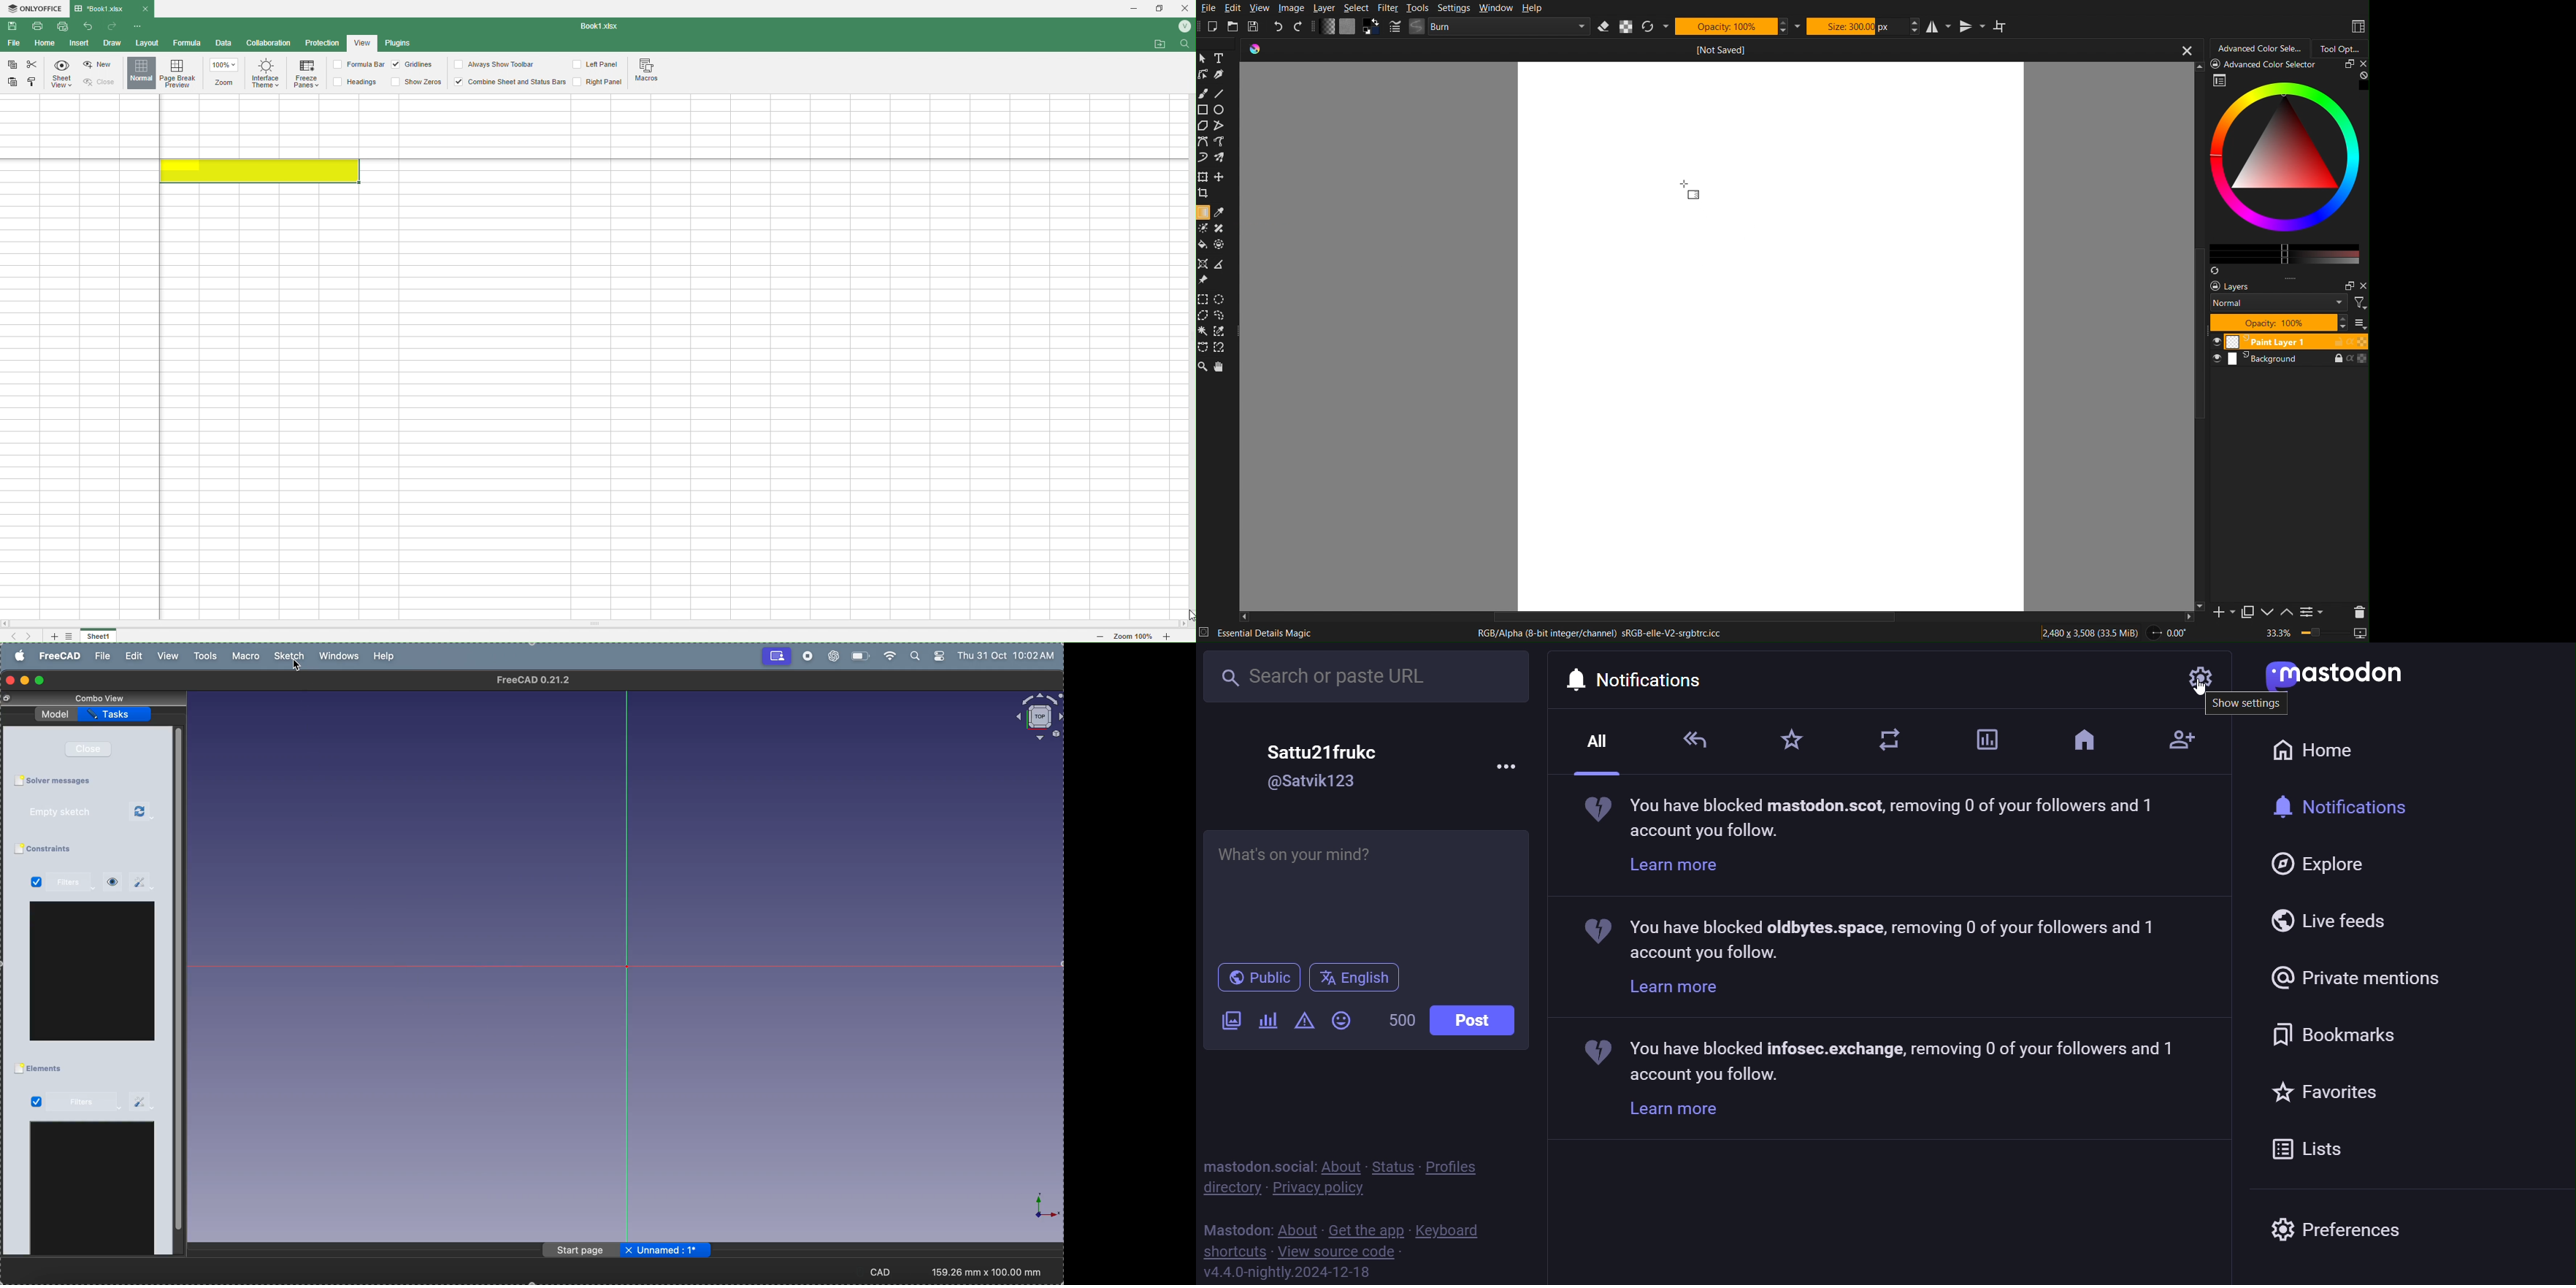 The width and height of the screenshot is (2576, 1288). Describe the element at coordinates (143, 812) in the screenshot. I see `refresh` at that location.